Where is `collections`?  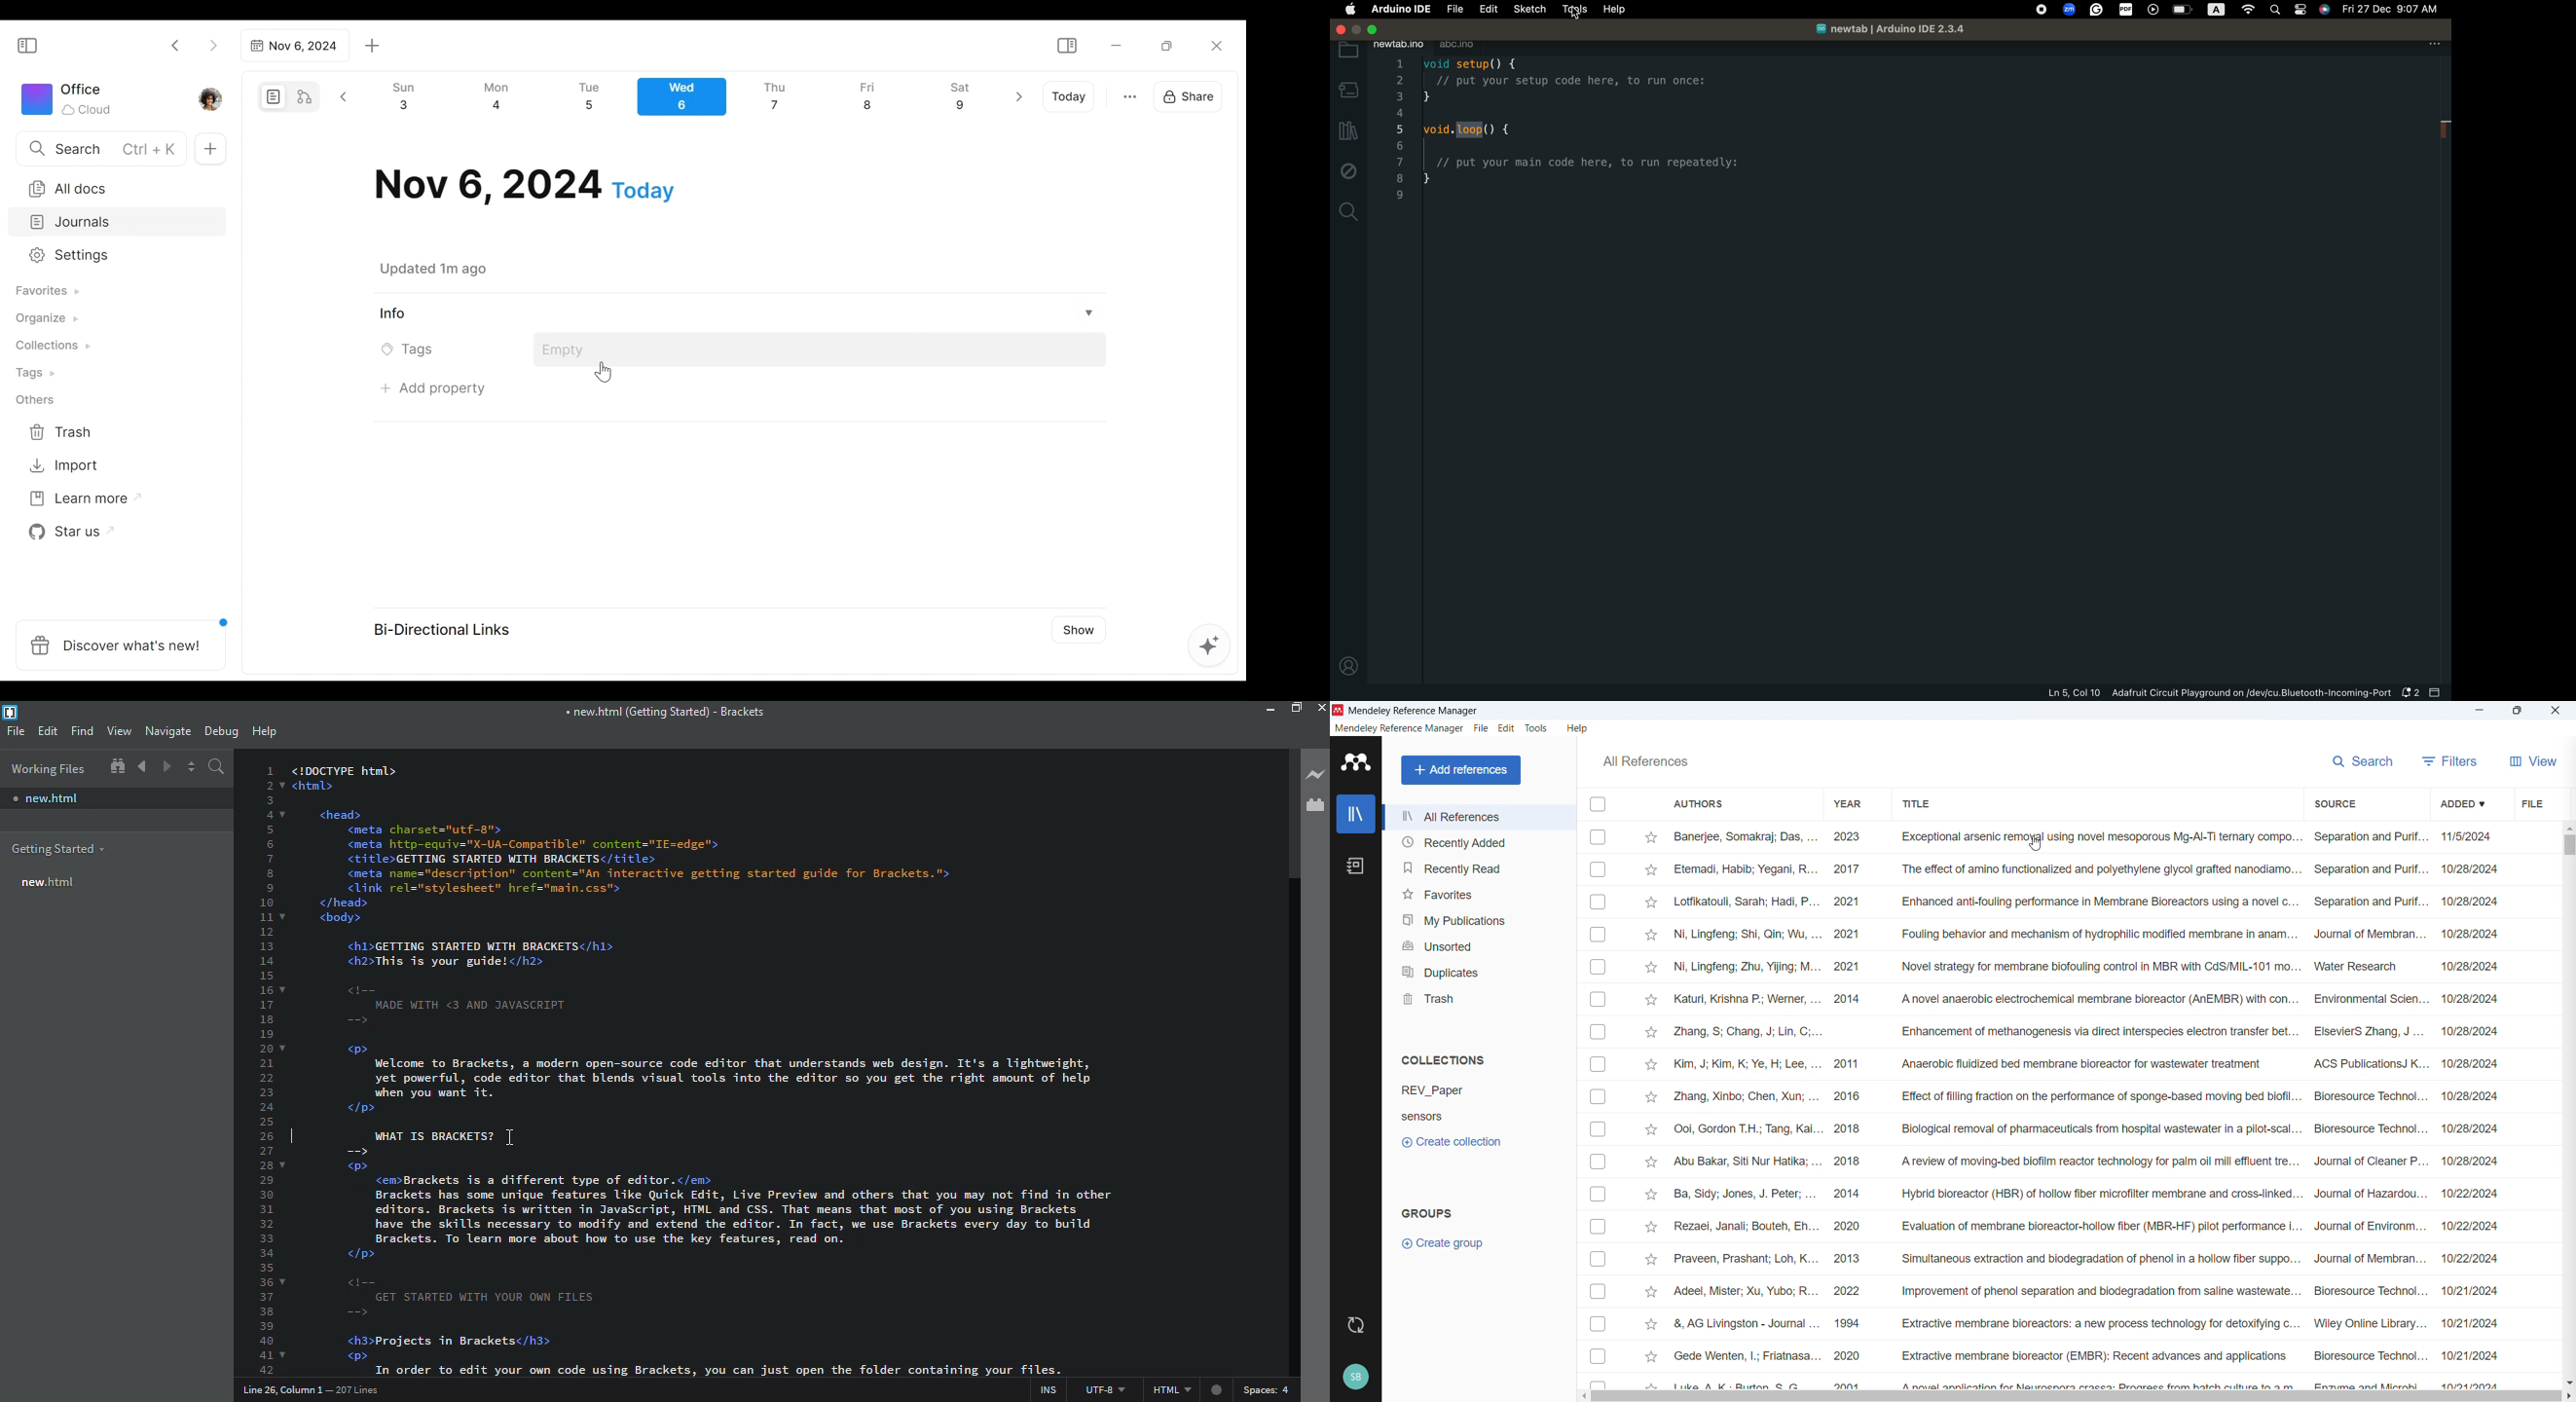 collections is located at coordinates (1445, 1060).